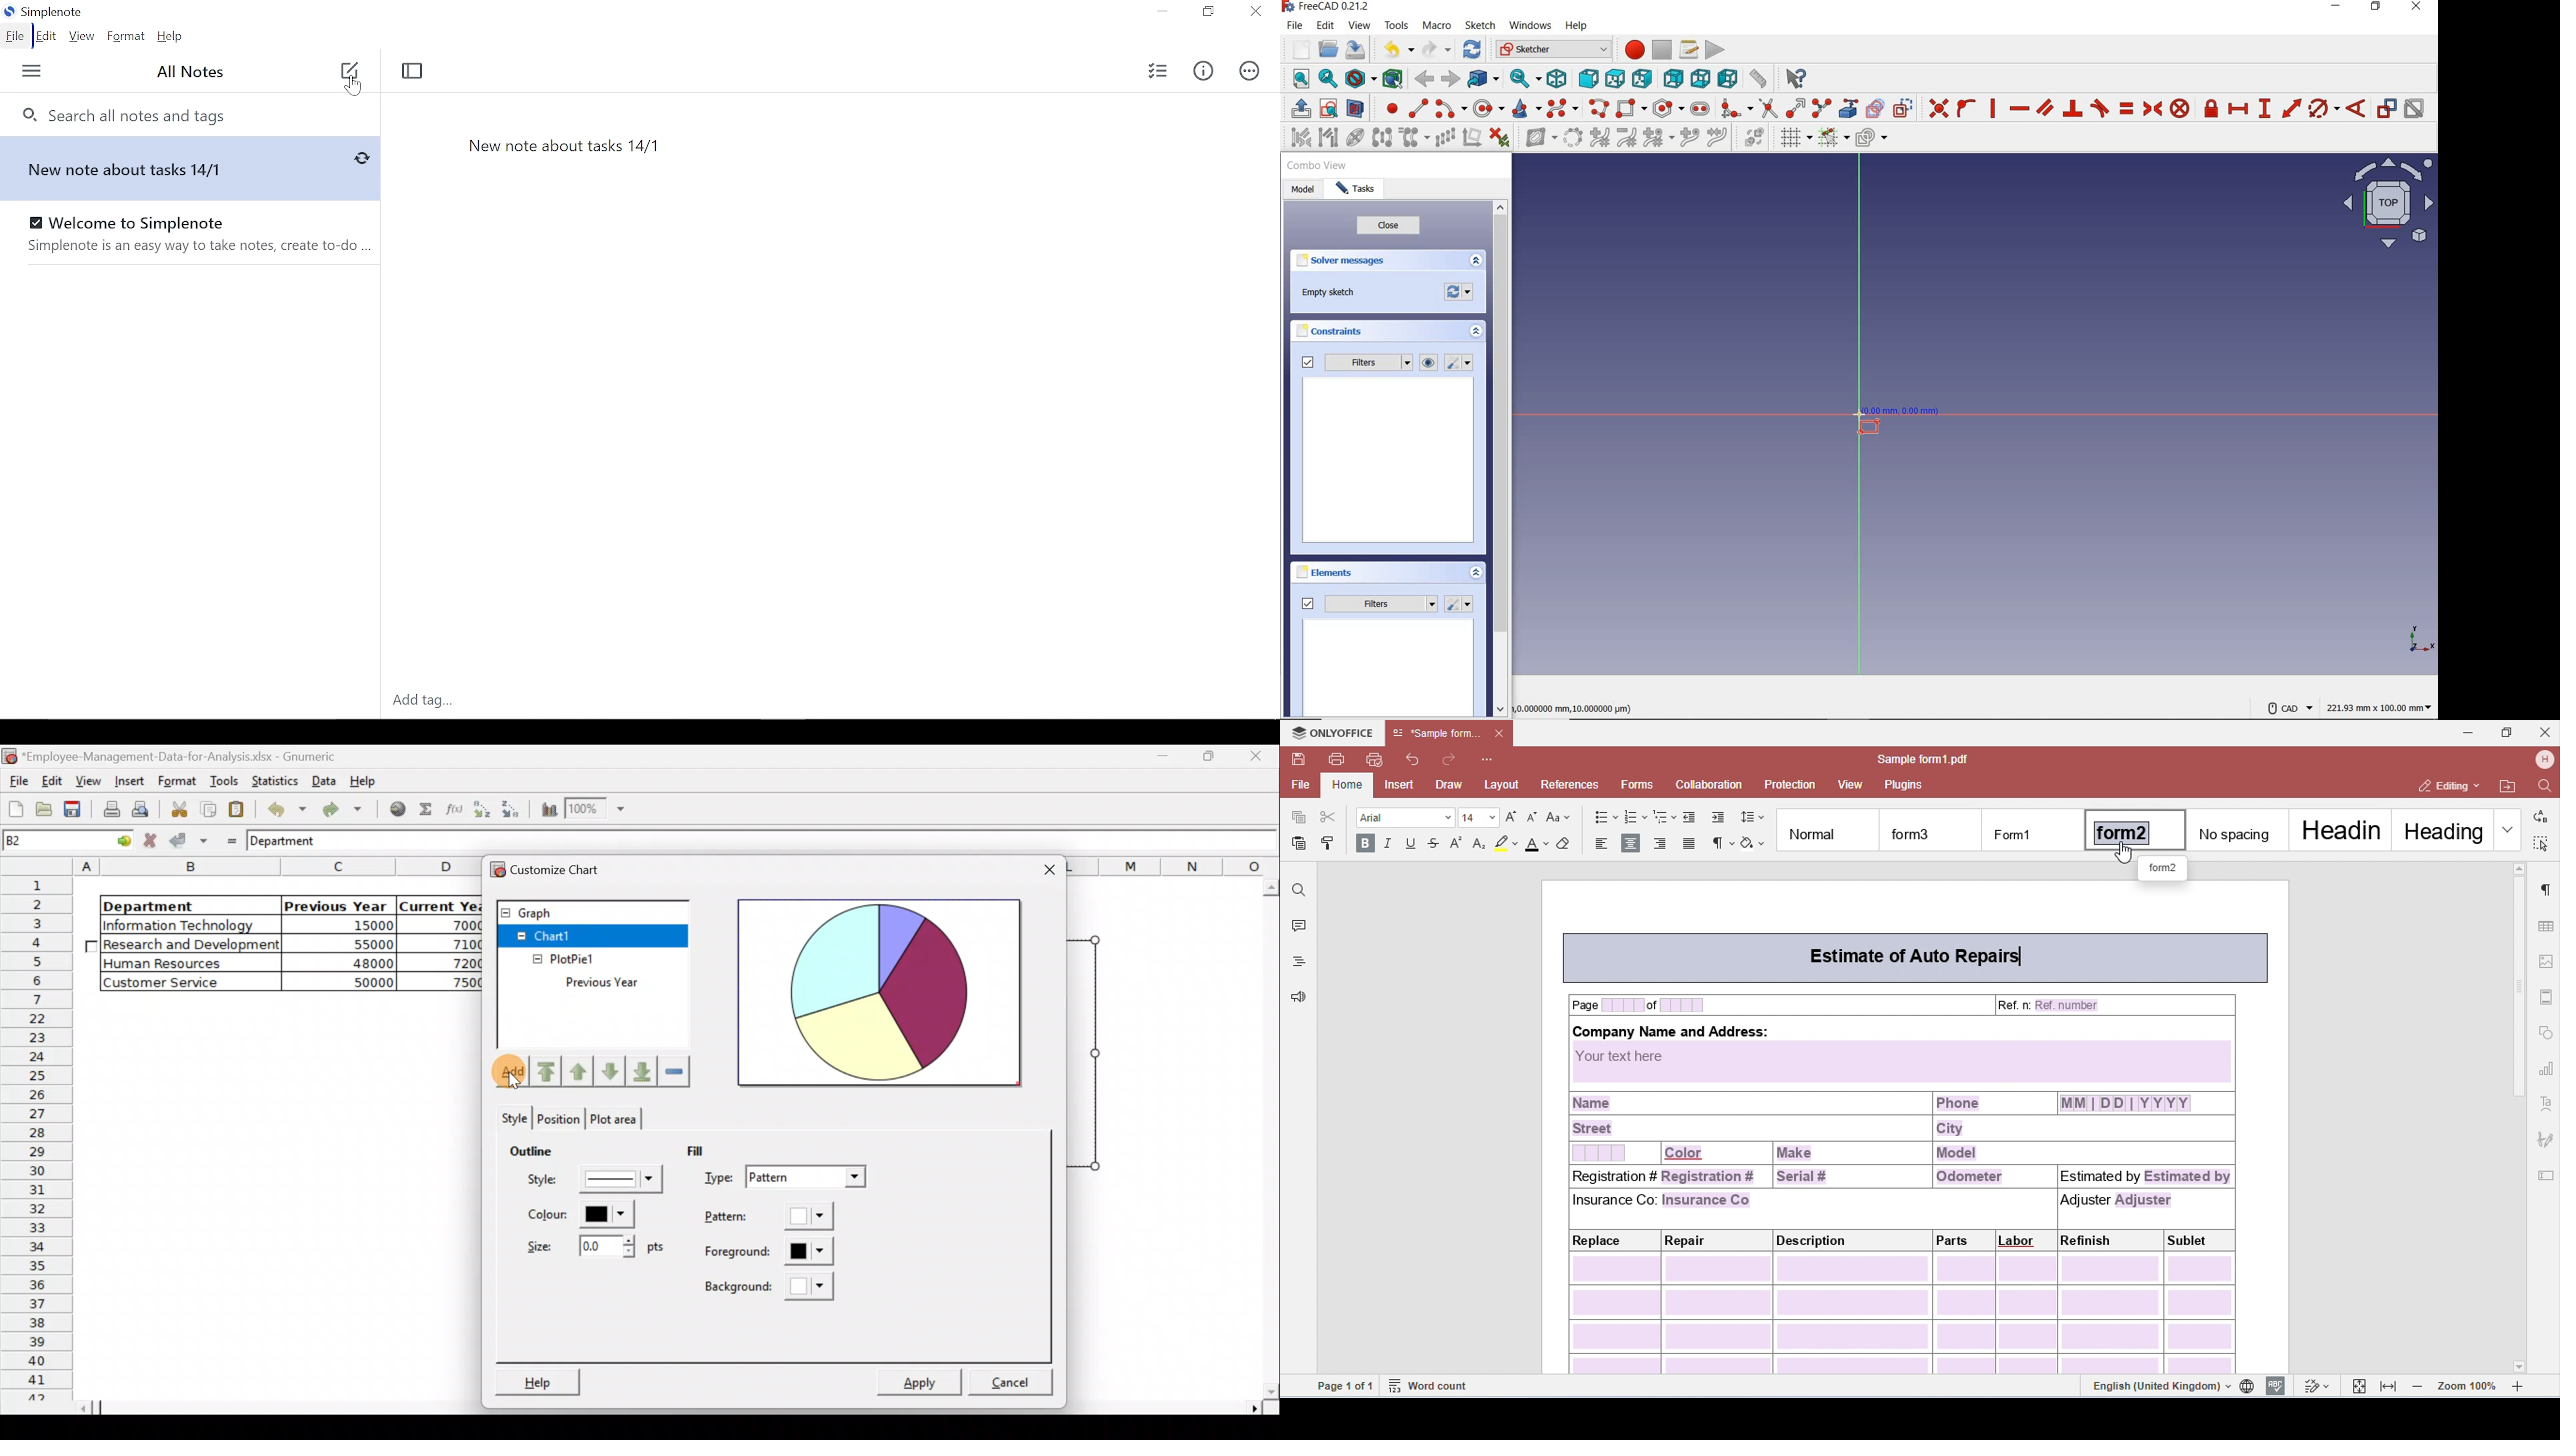  I want to click on 75000, so click(451, 983).